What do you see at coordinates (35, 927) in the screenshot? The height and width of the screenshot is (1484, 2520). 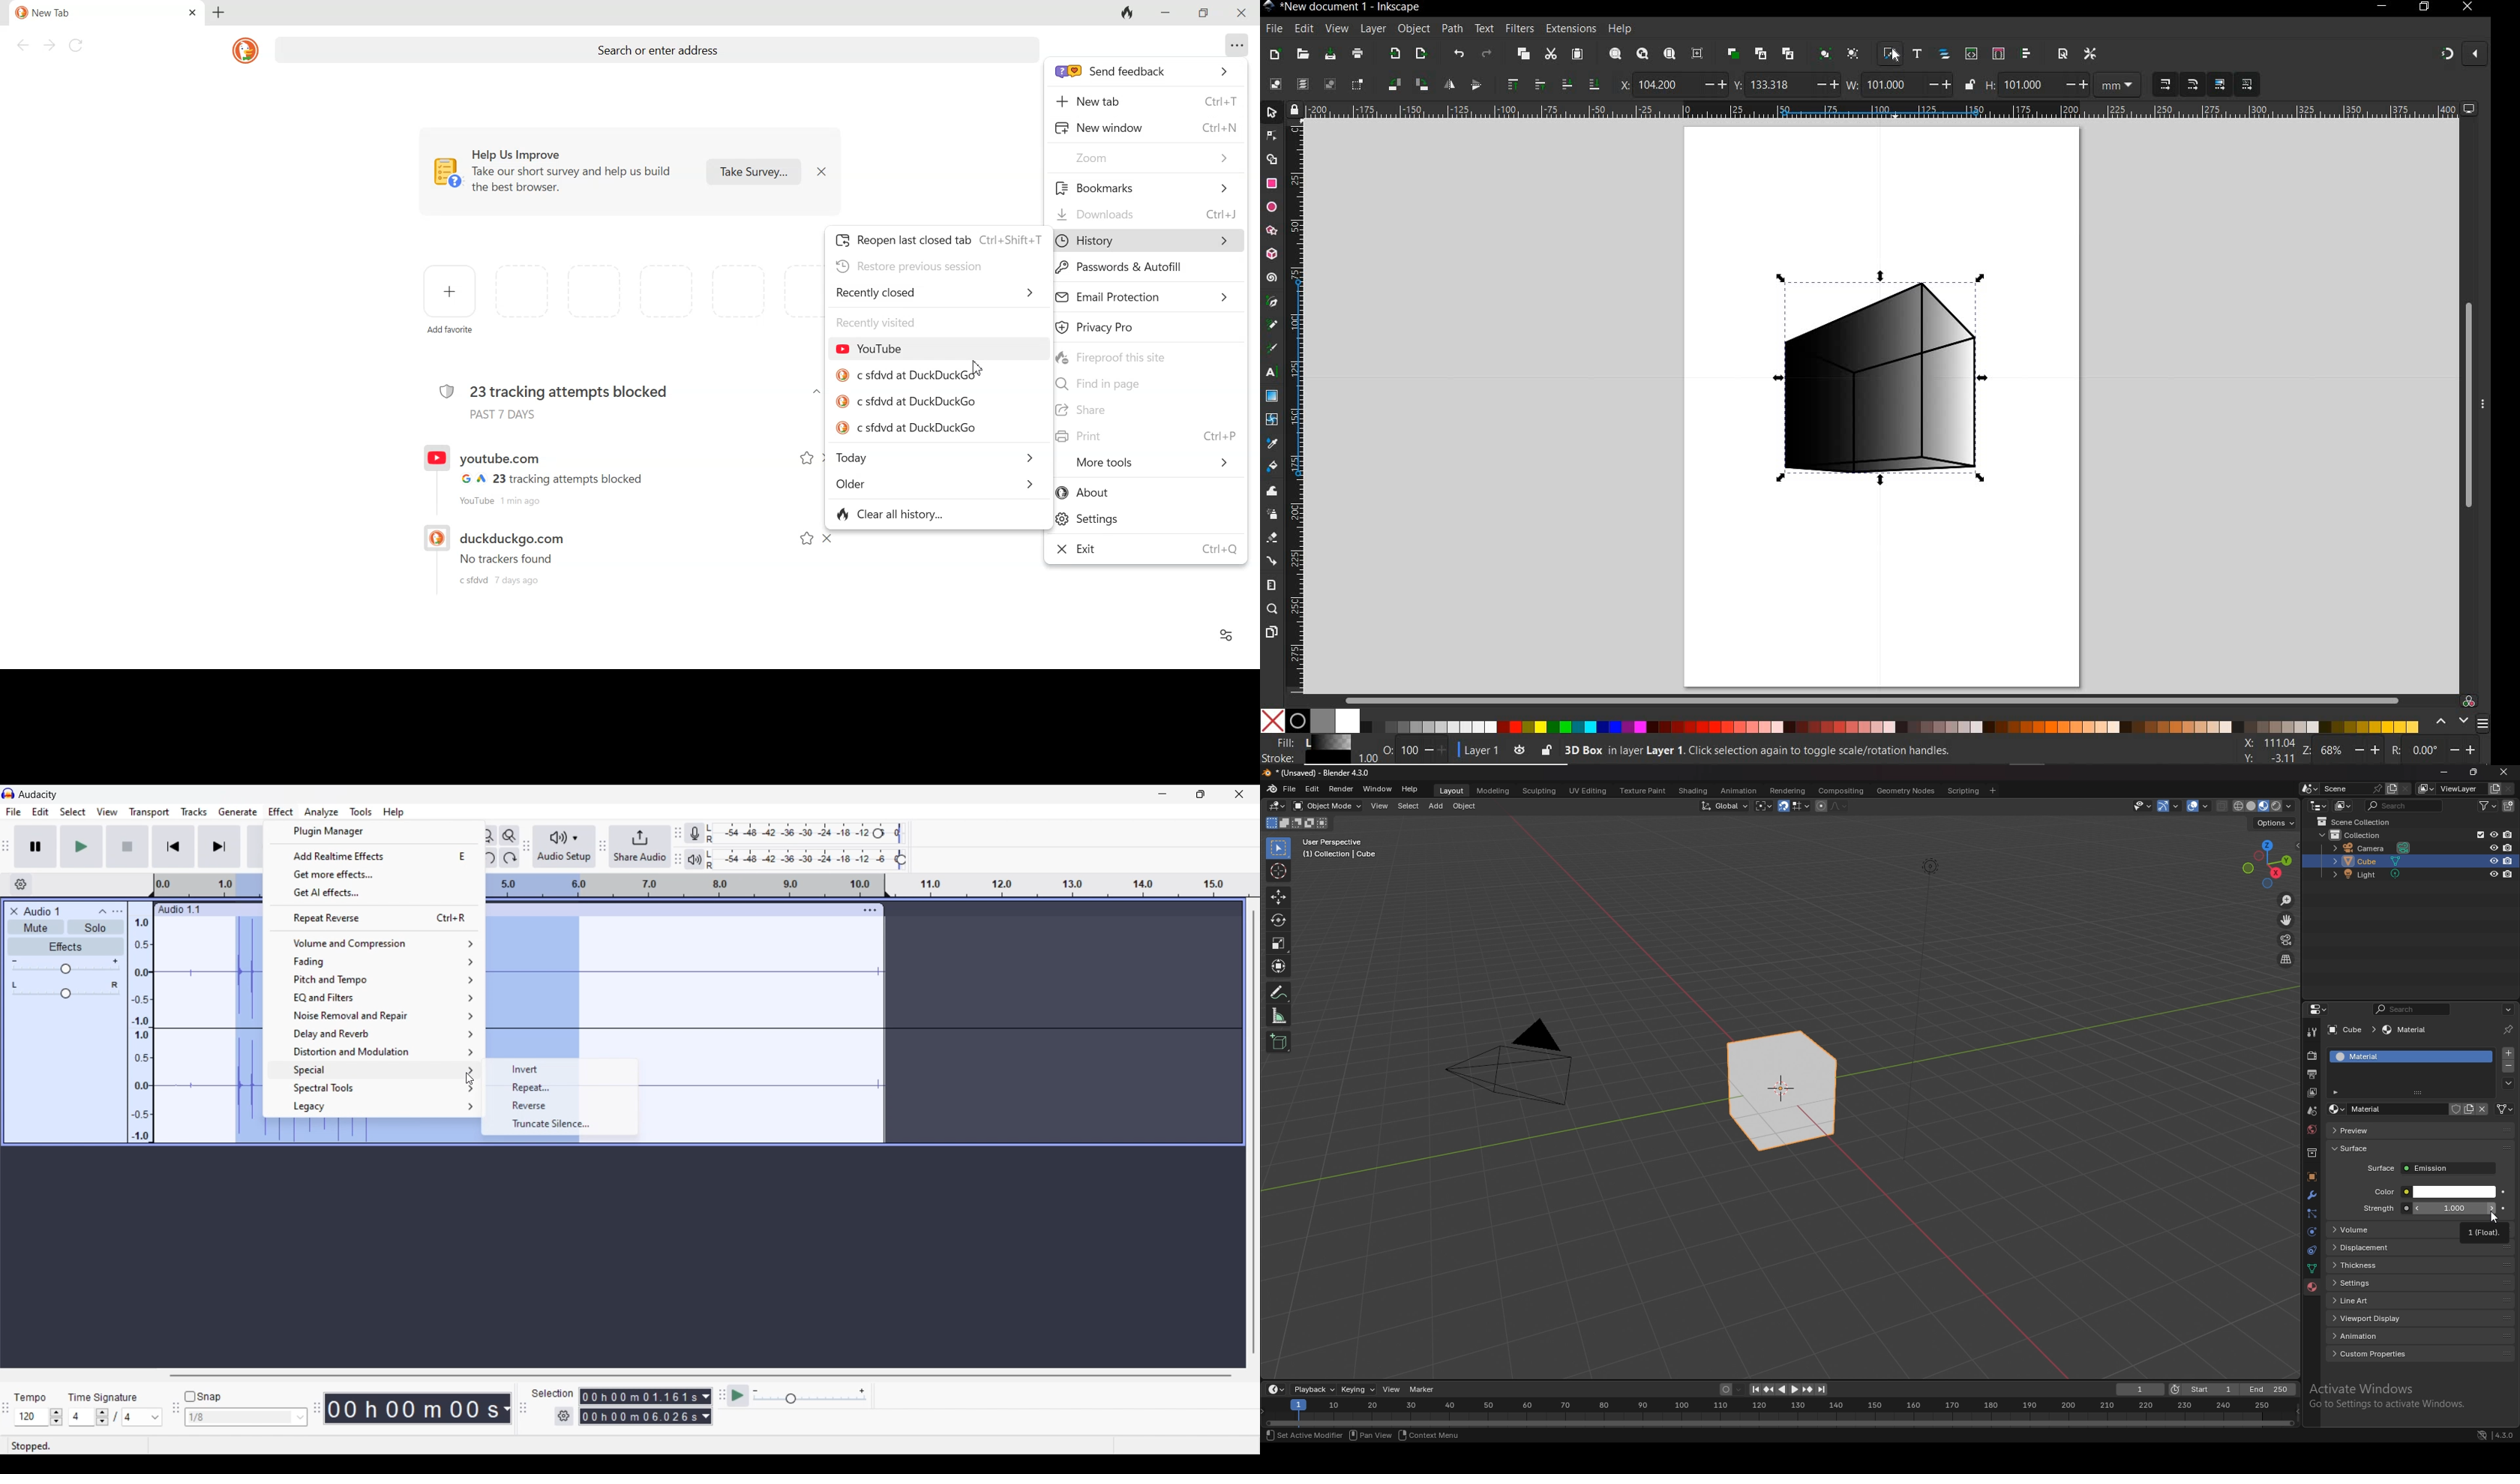 I see `Mute` at bounding box center [35, 927].